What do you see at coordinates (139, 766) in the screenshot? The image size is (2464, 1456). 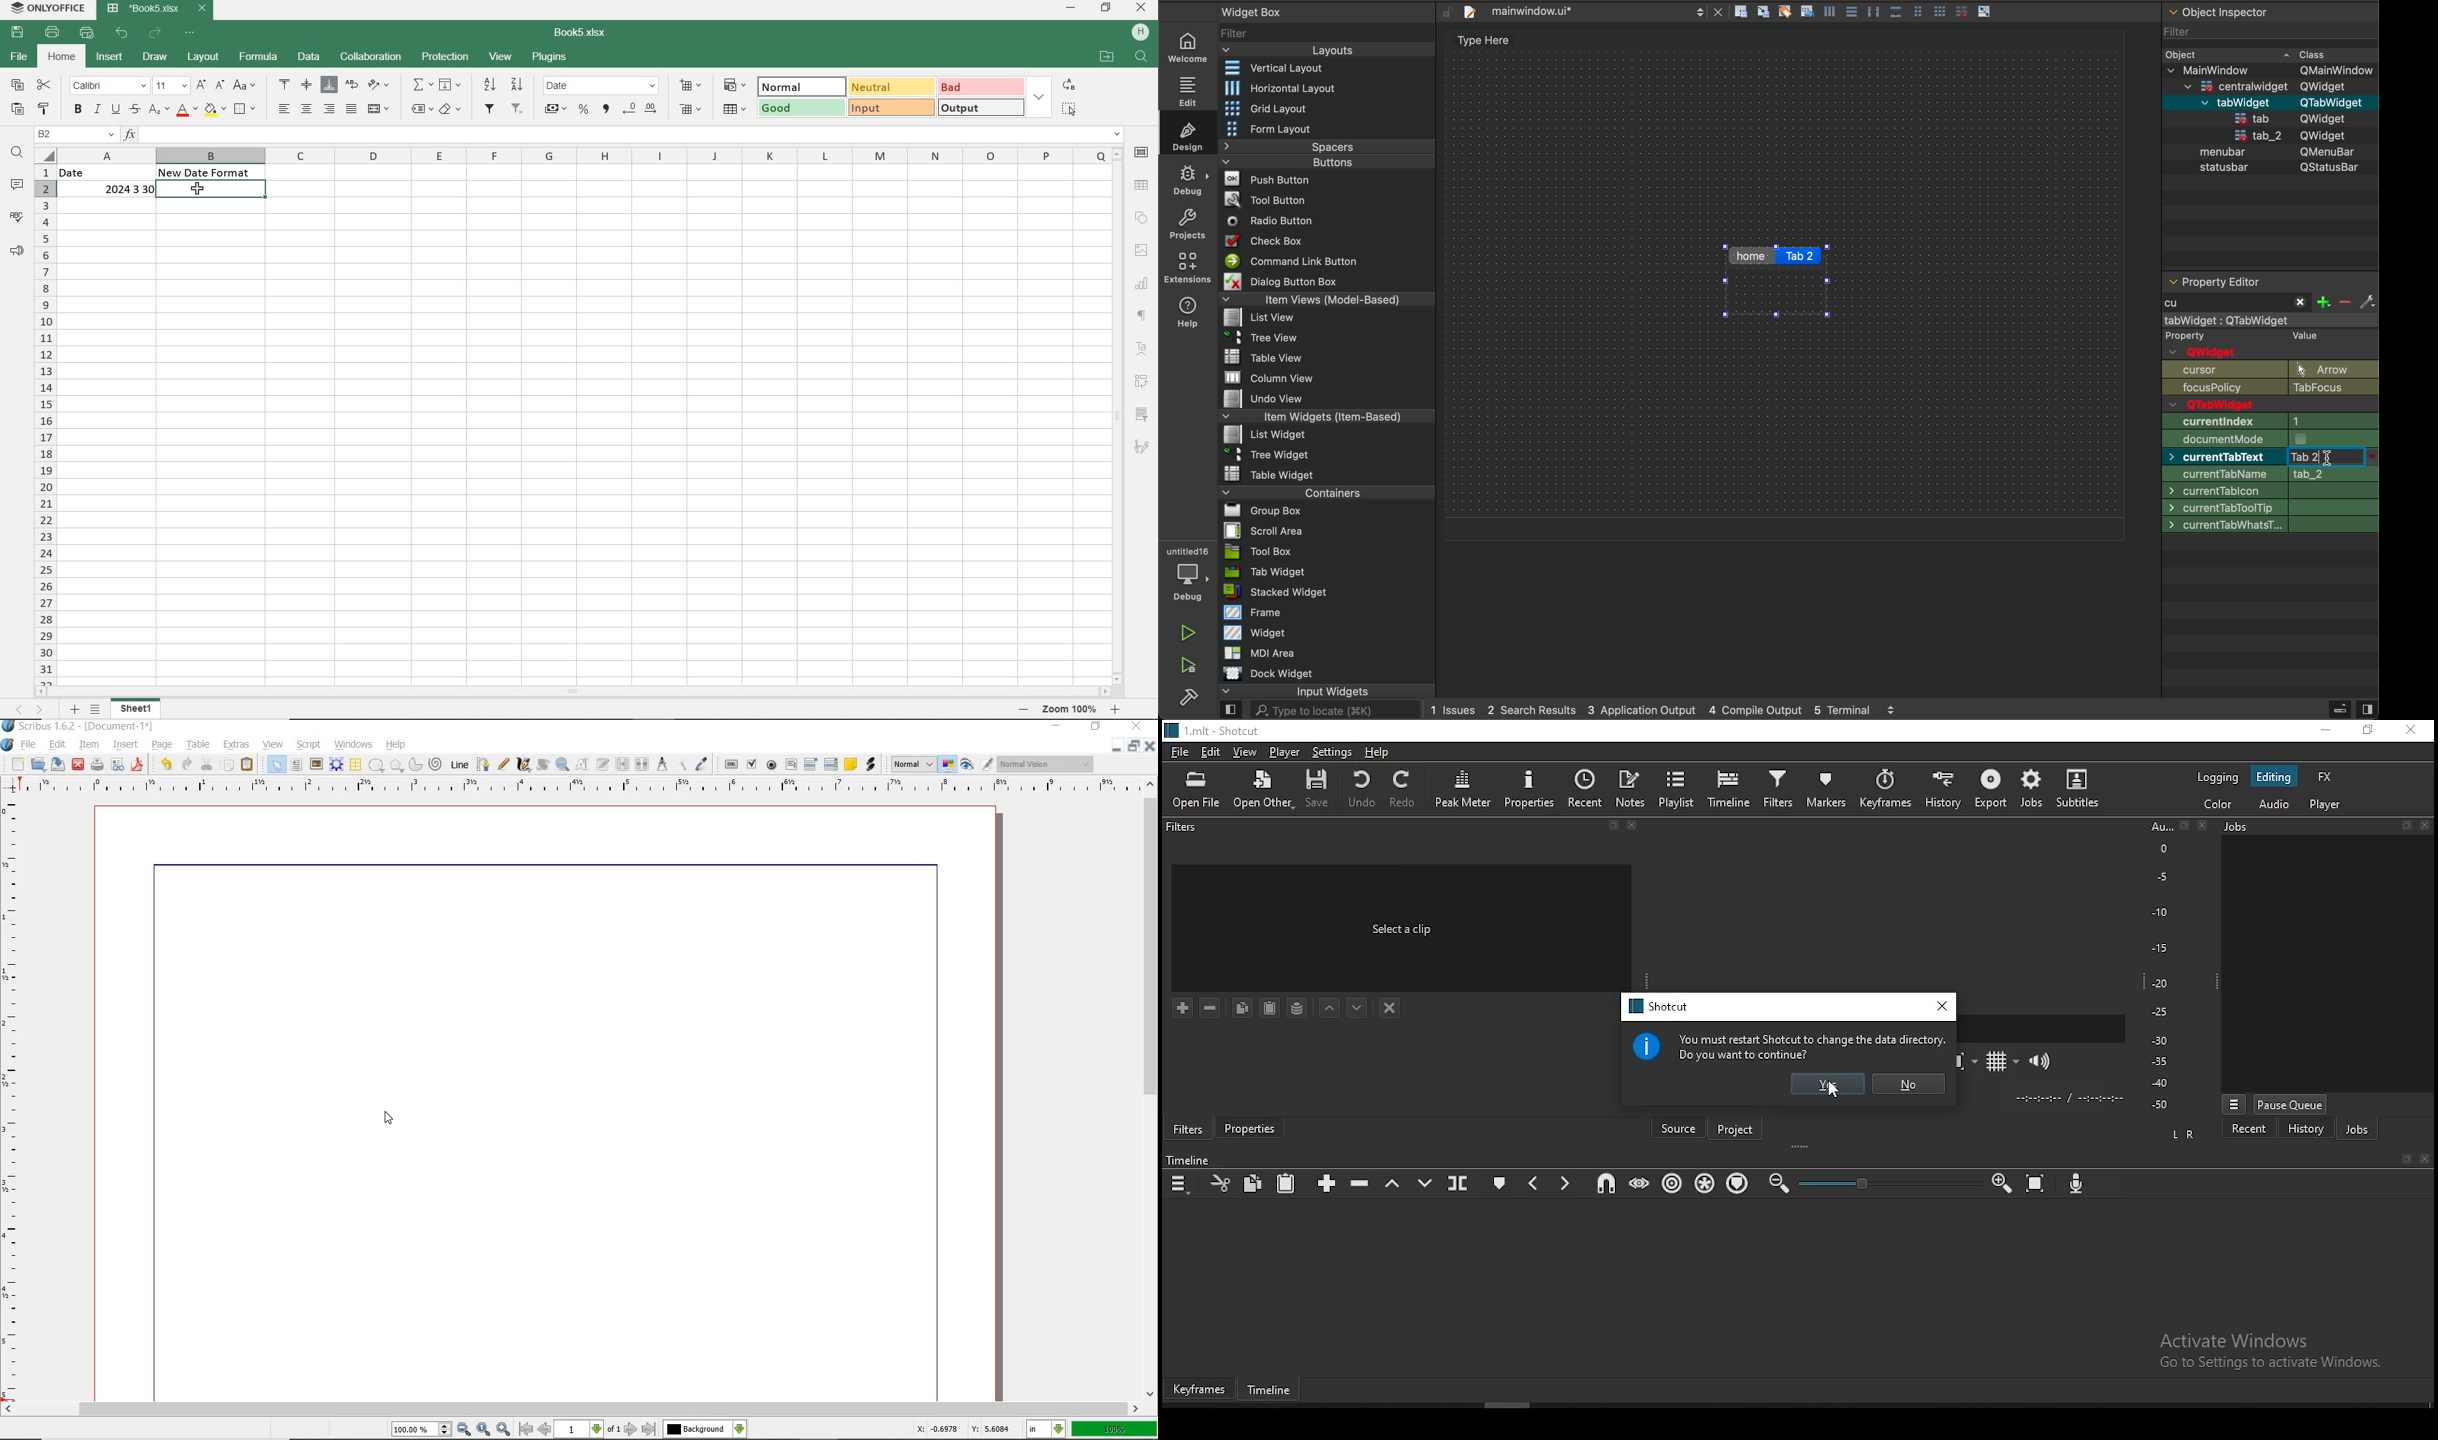 I see `SAVE AS PDF` at bounding box center [139, 766].